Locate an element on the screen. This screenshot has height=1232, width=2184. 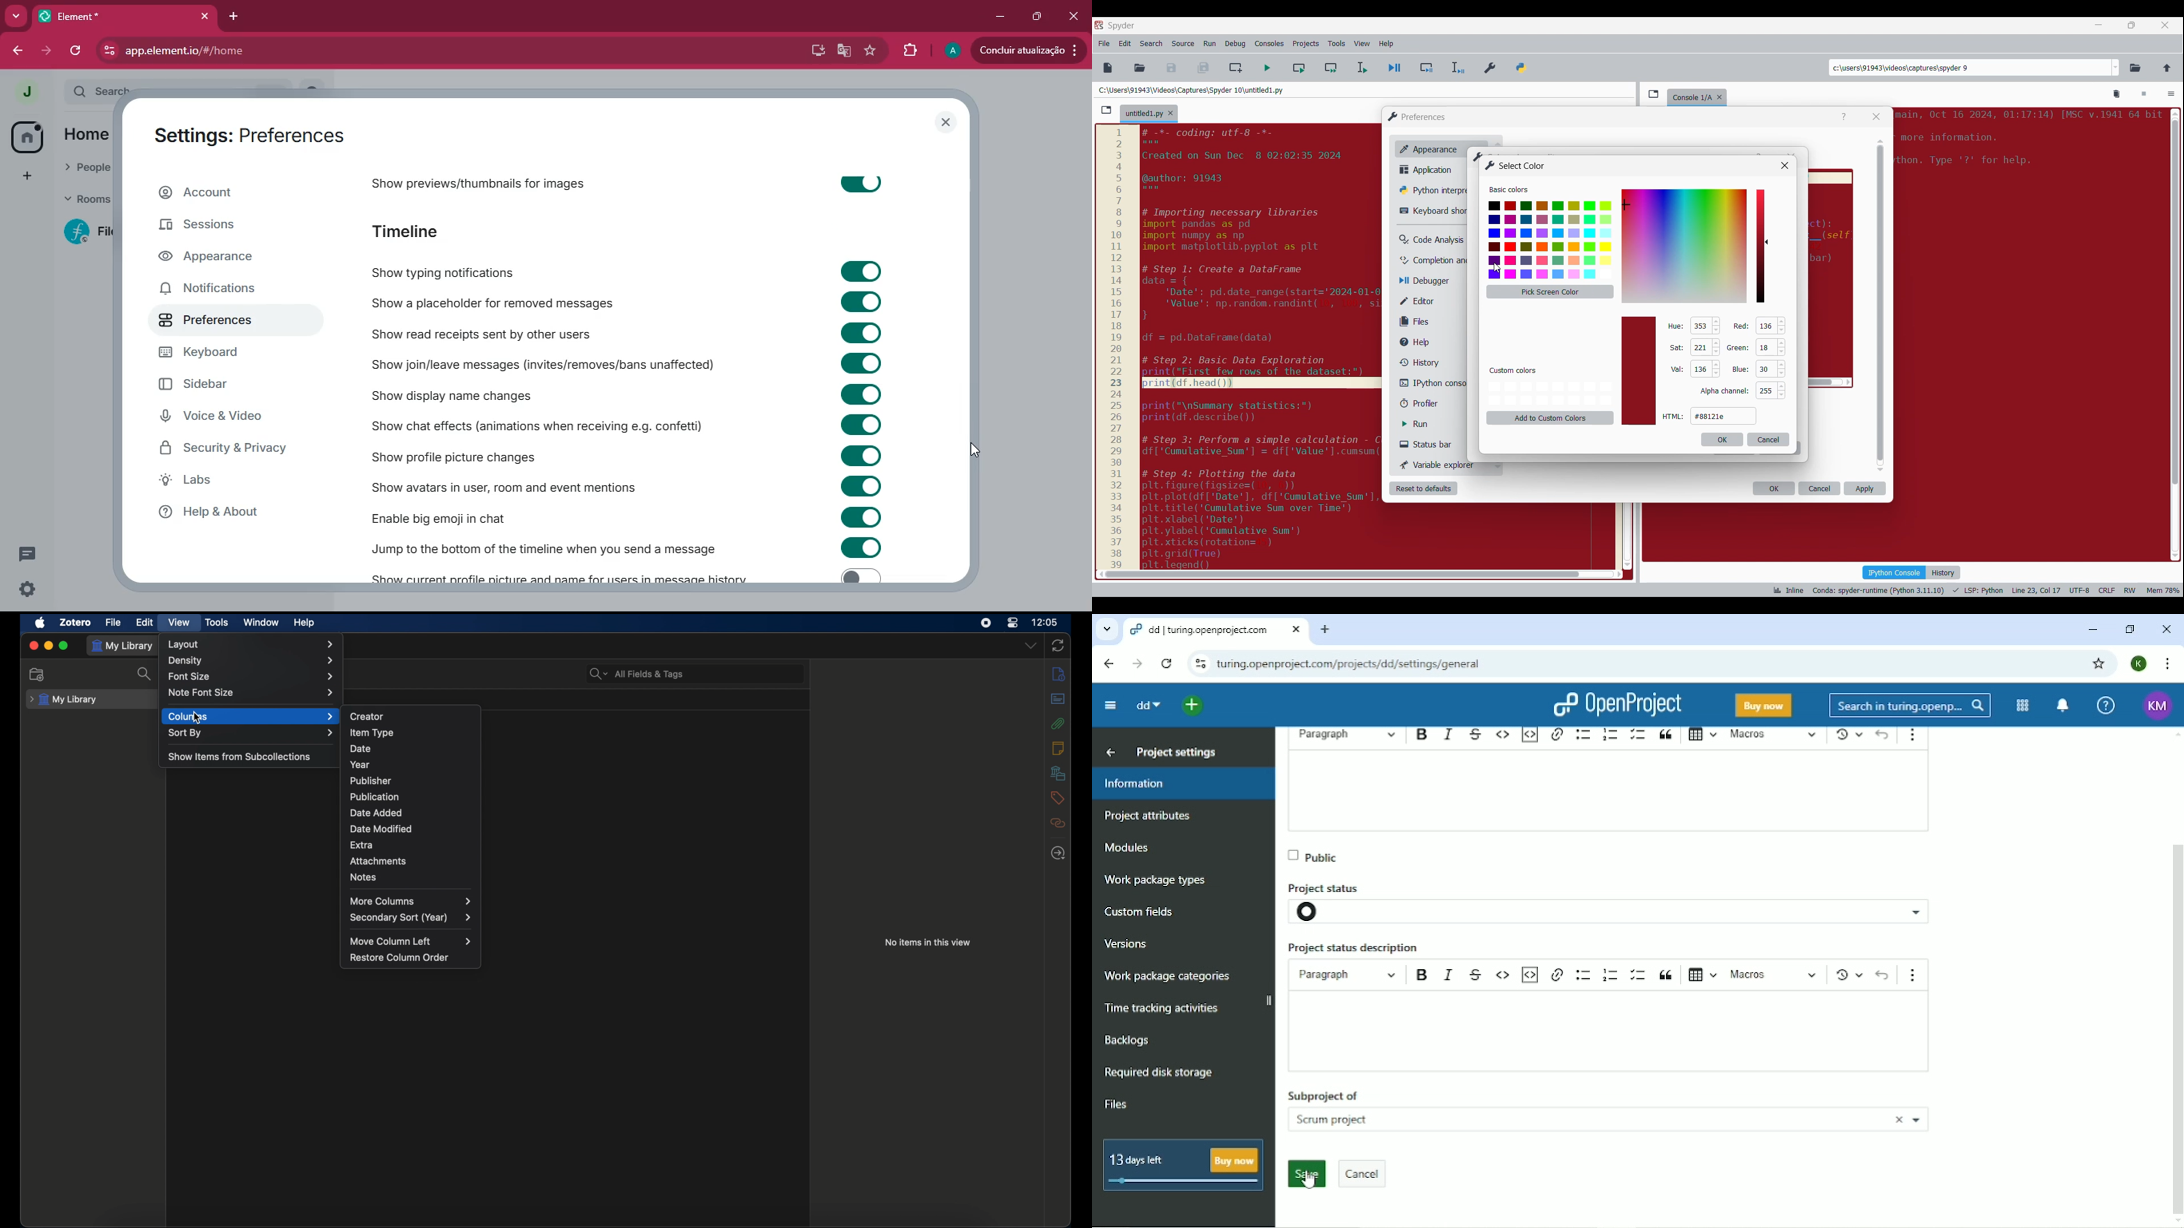
bulleted list is located at coordinates (1583, 974).